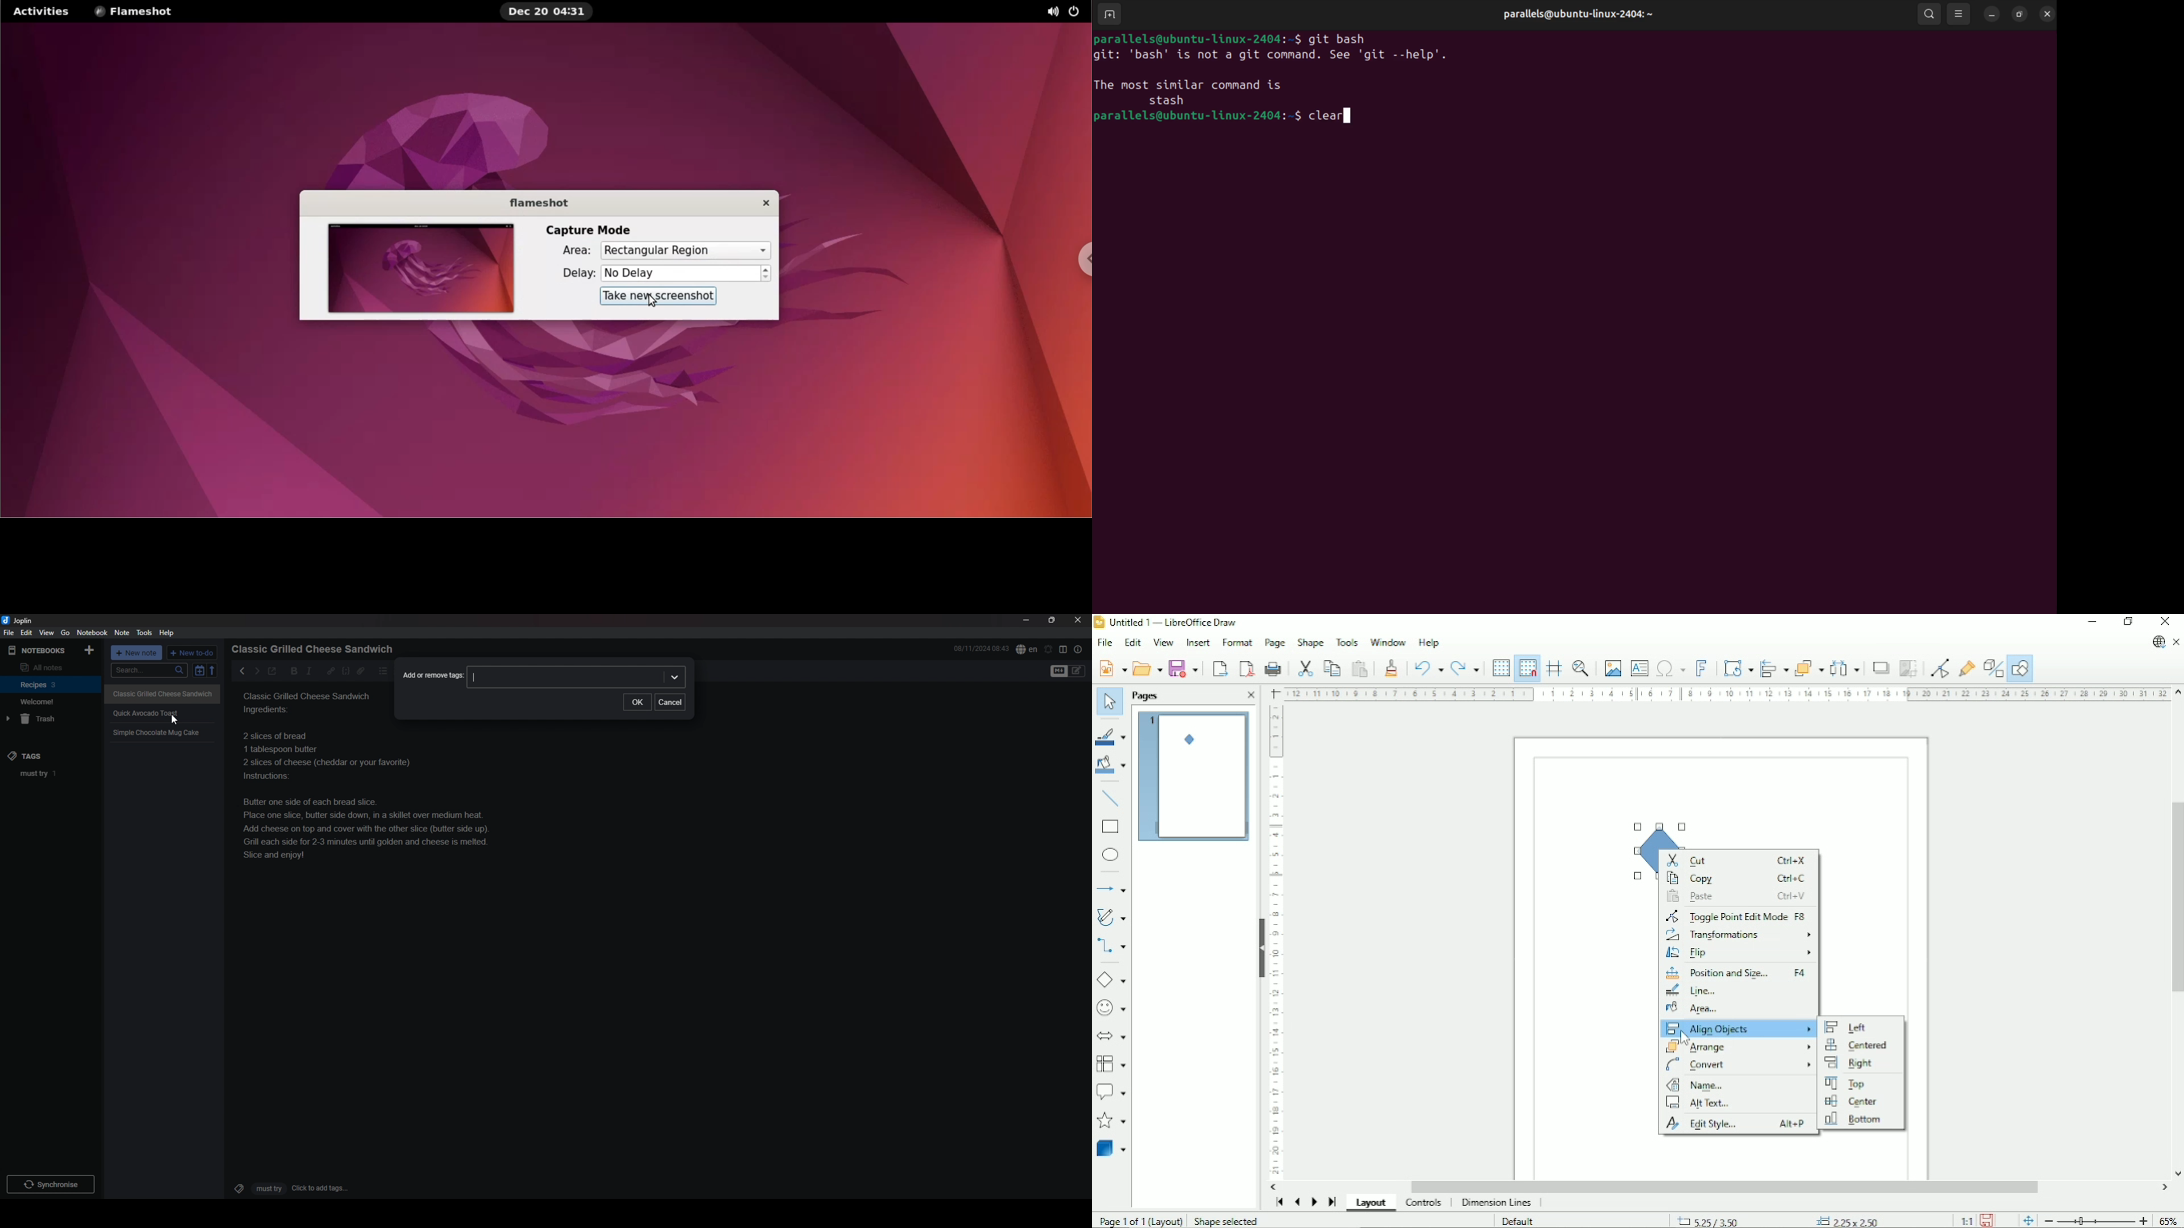 The height and width of the screenshot is (1232, 2184). What do you see at coordinates (193, 653) in the screenshot?
I see `new todo` at bounding box center [193, 653].